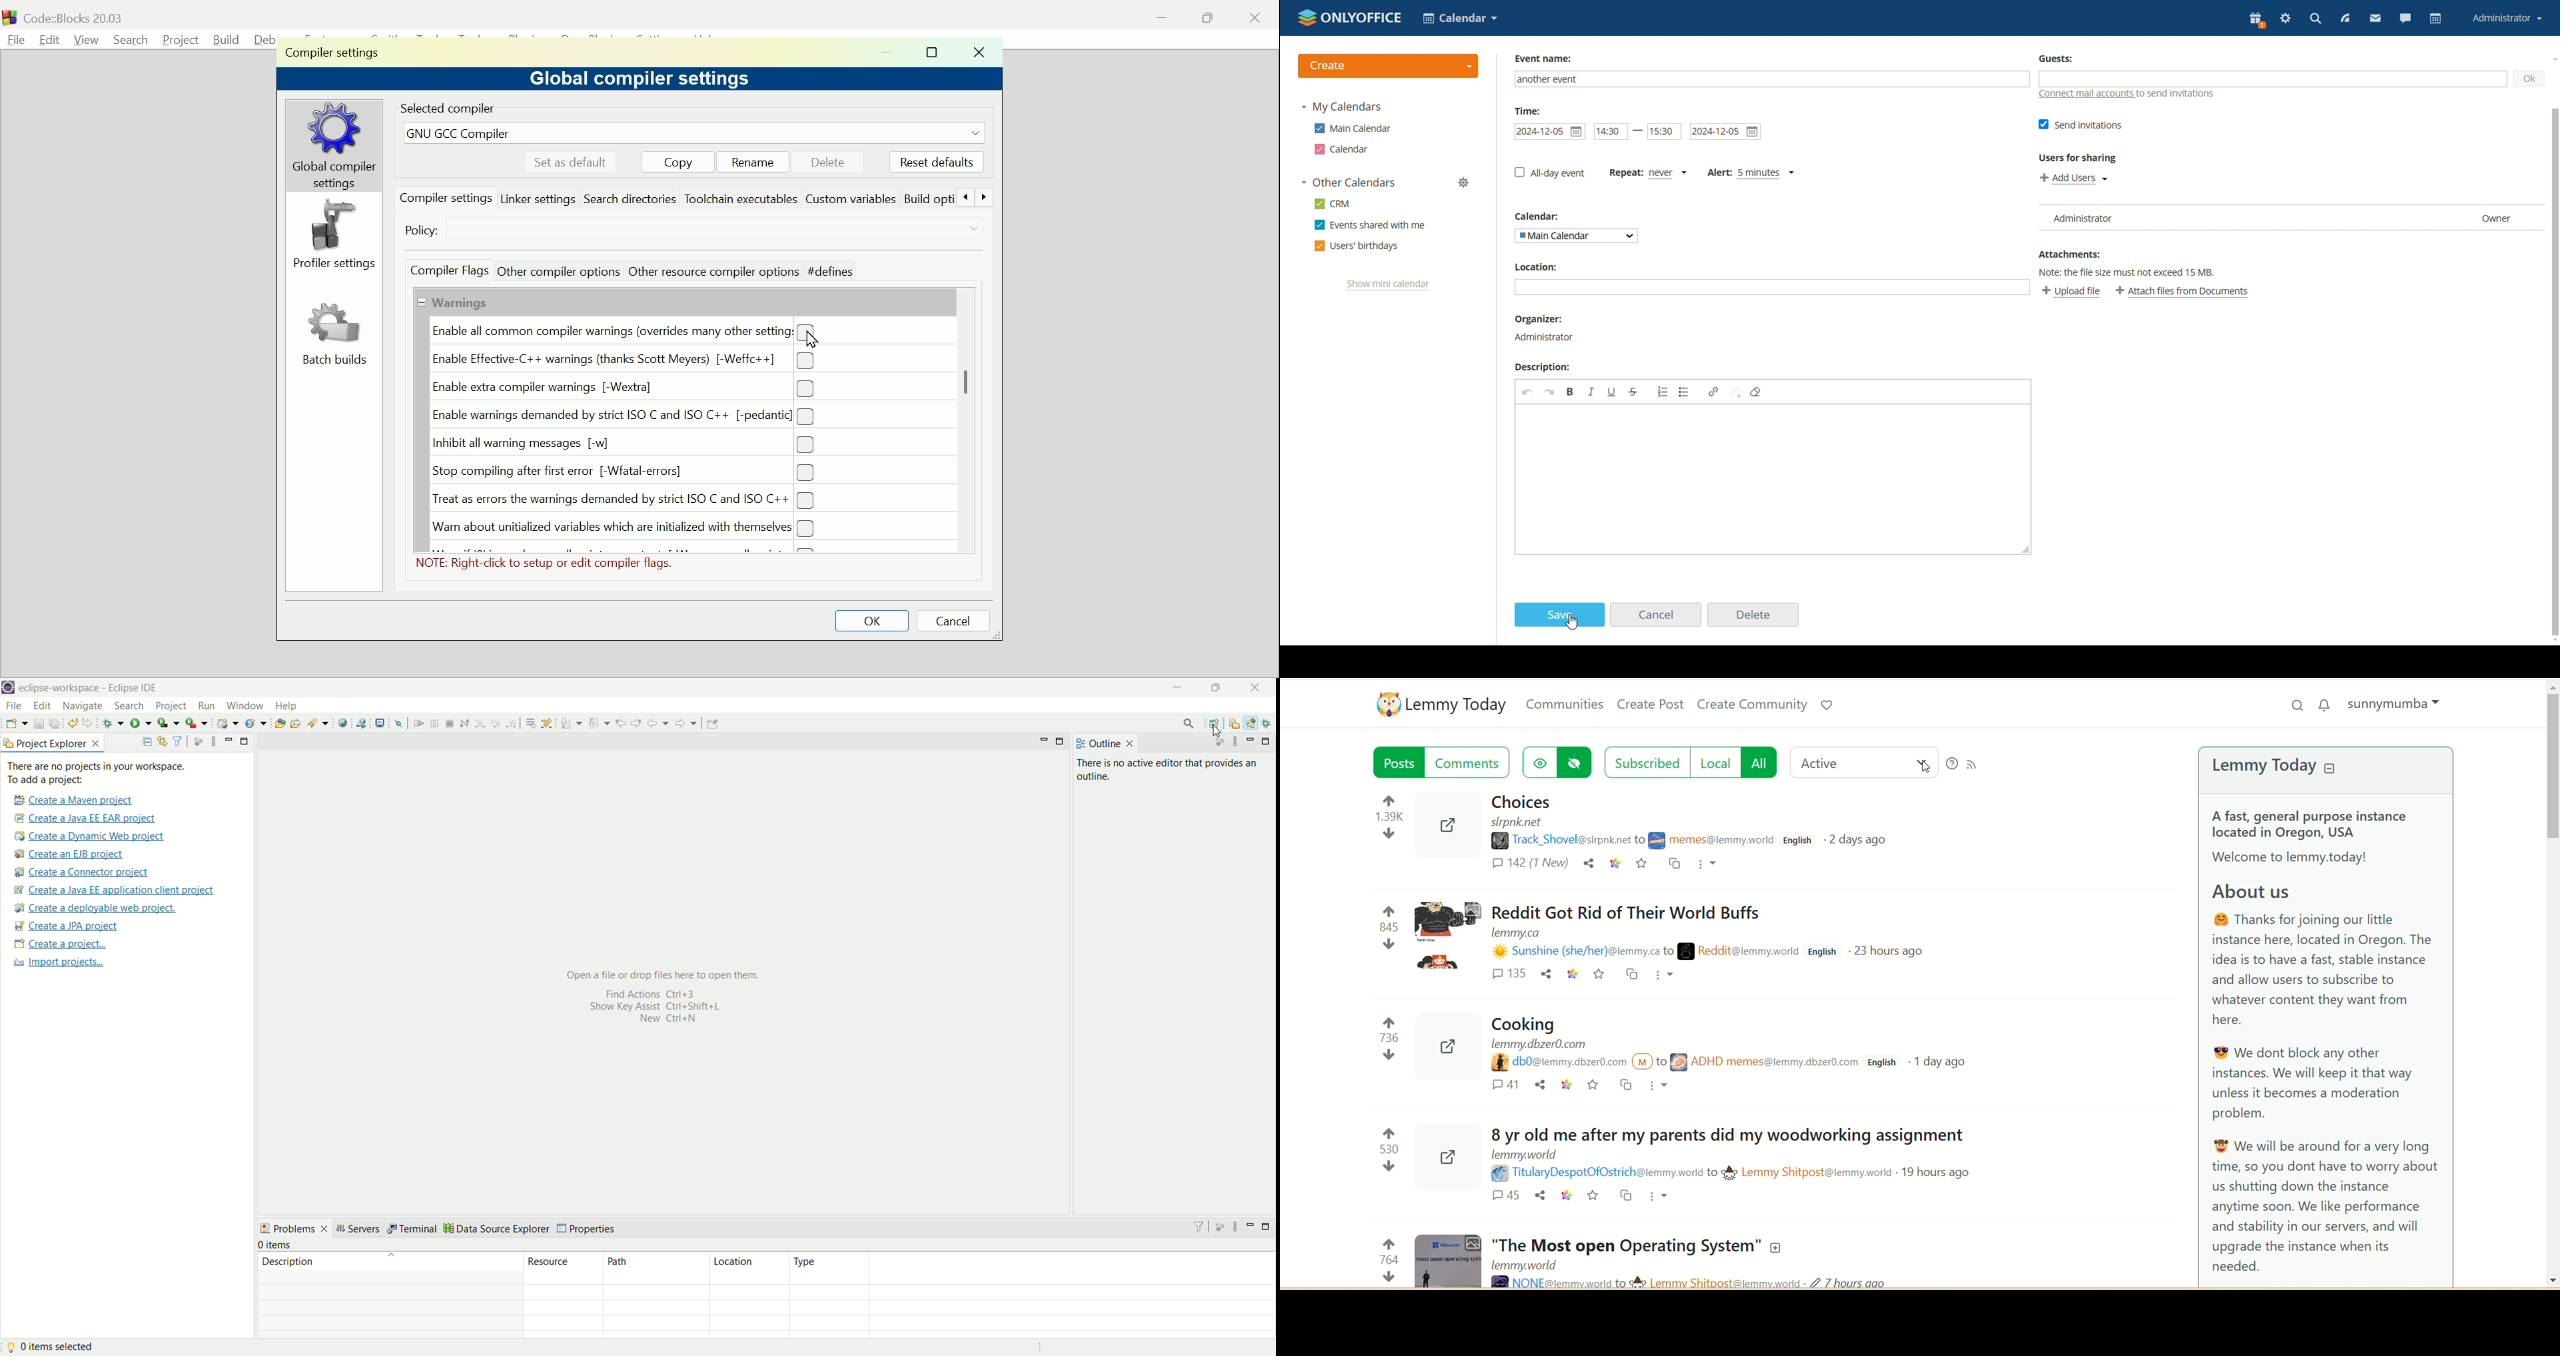 The width and height of the screenshot is (2576, 1372). What do you see at coordinates (1253, 722) in the screenshot?
I see `java EE` at bounding box center [1253, 722].